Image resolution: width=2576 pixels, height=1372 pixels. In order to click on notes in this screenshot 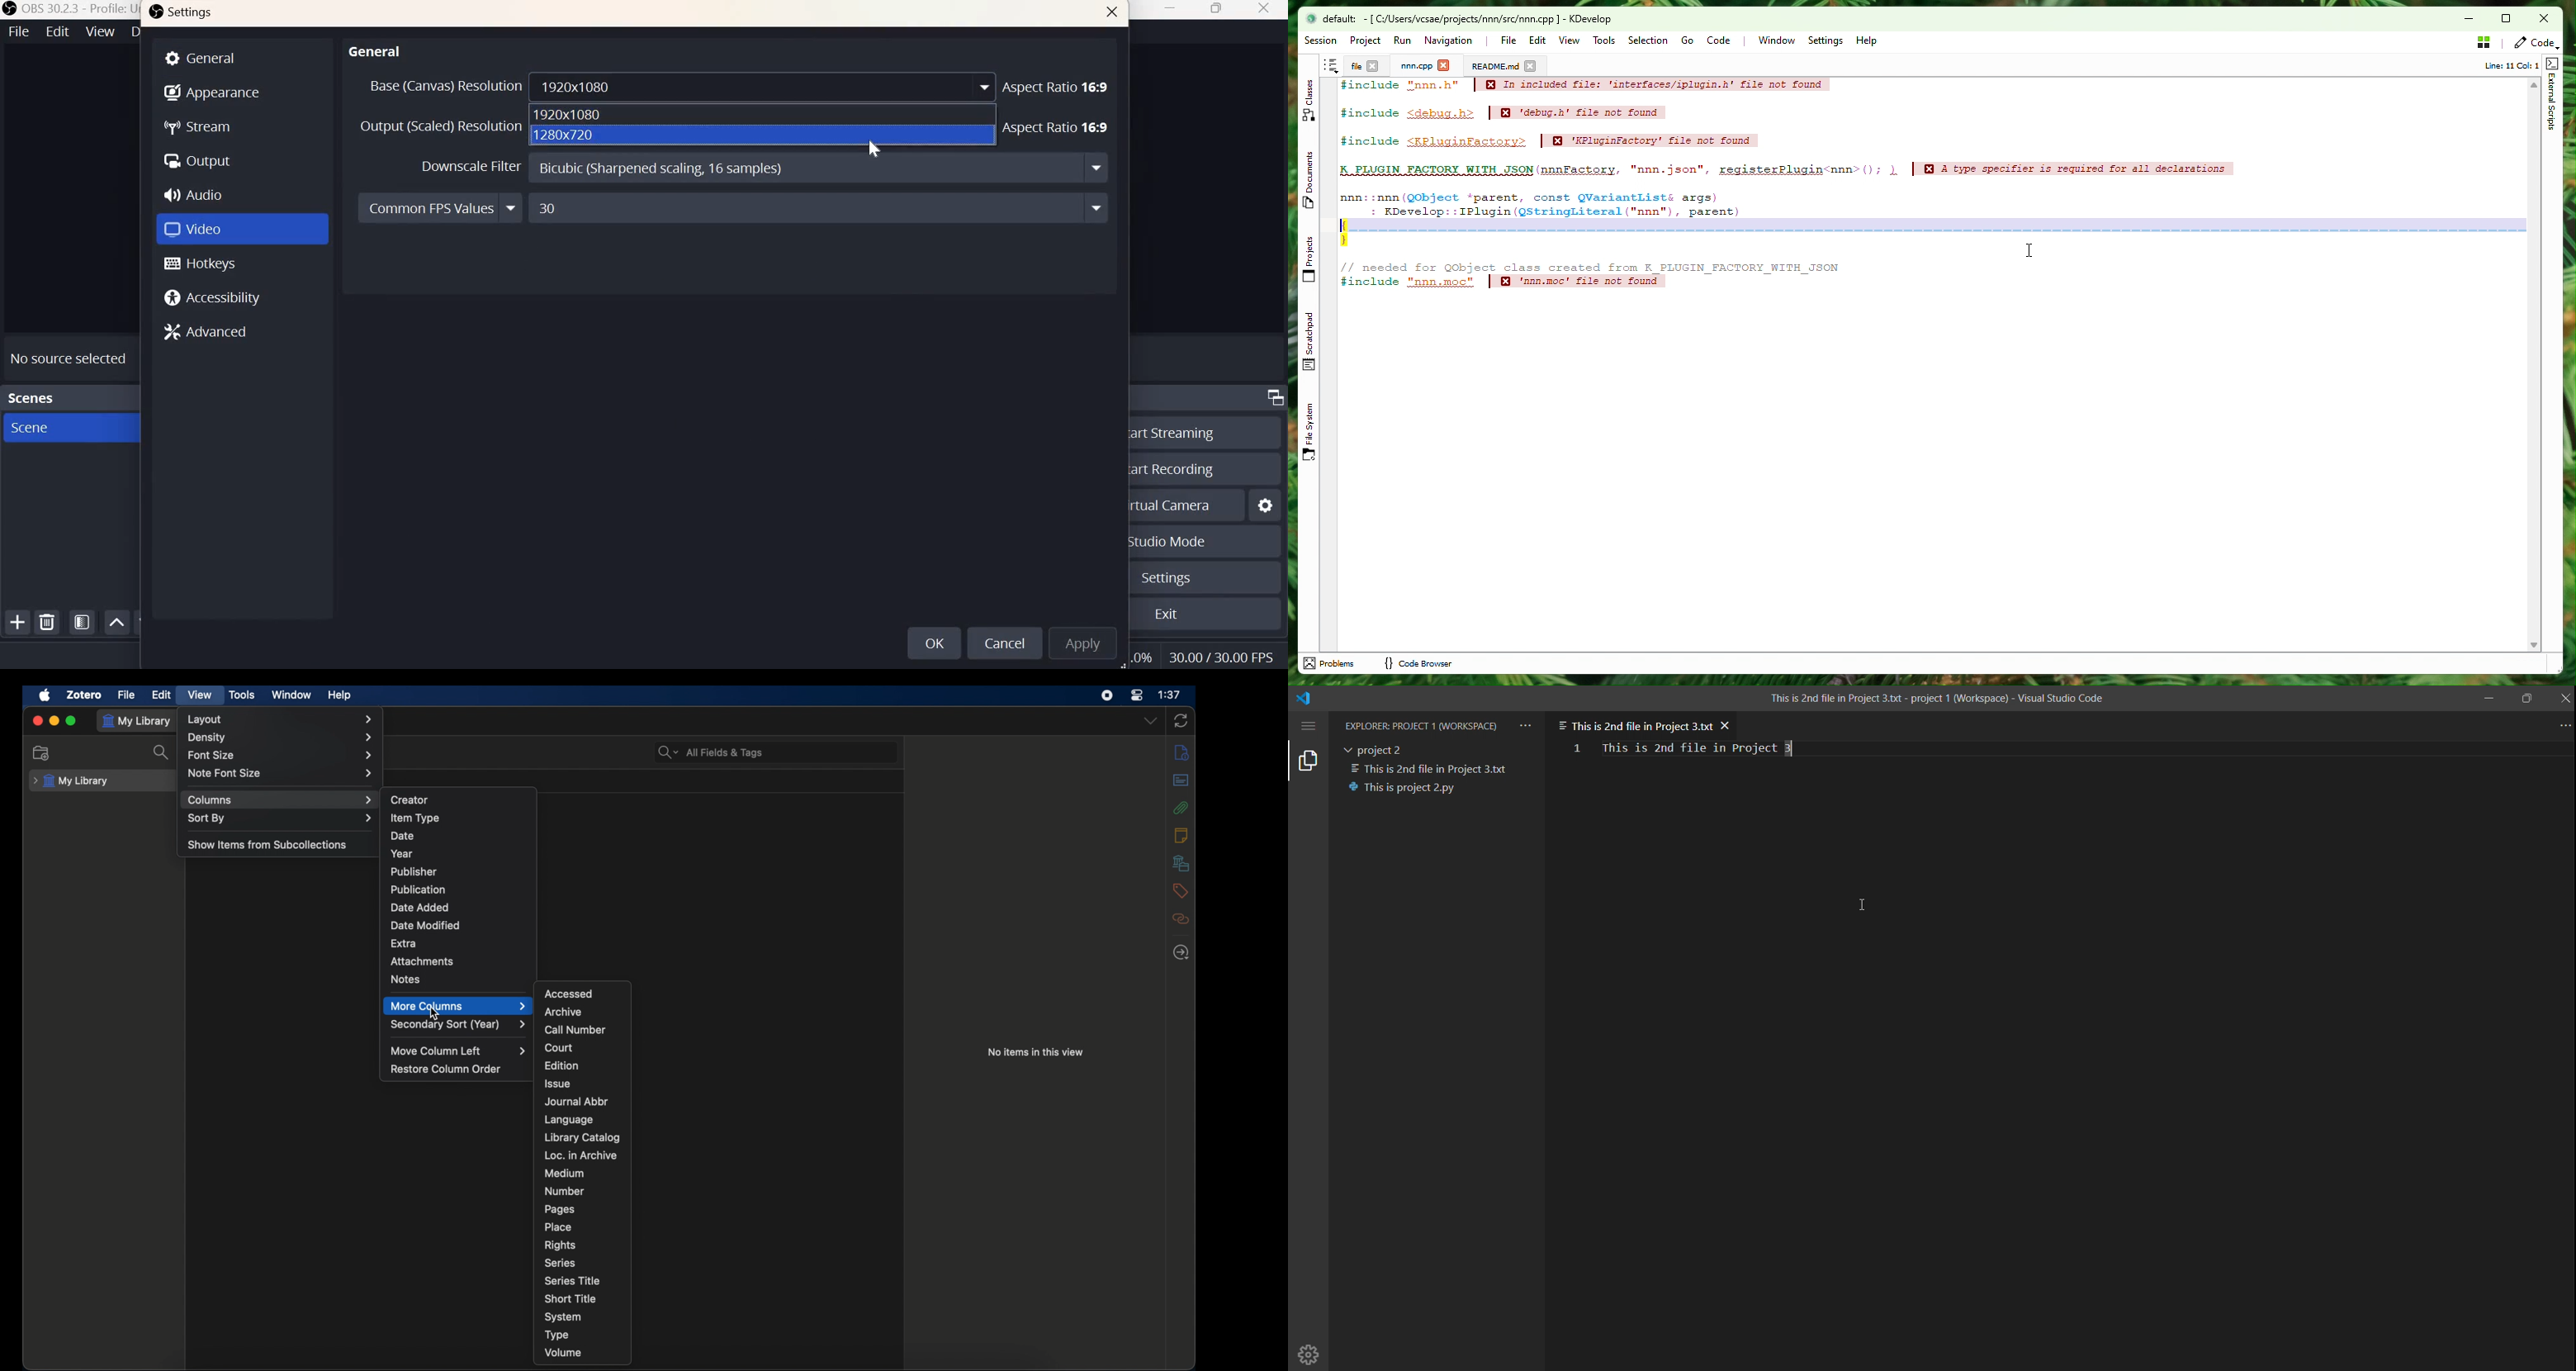, I will do `click(406, 979)`.